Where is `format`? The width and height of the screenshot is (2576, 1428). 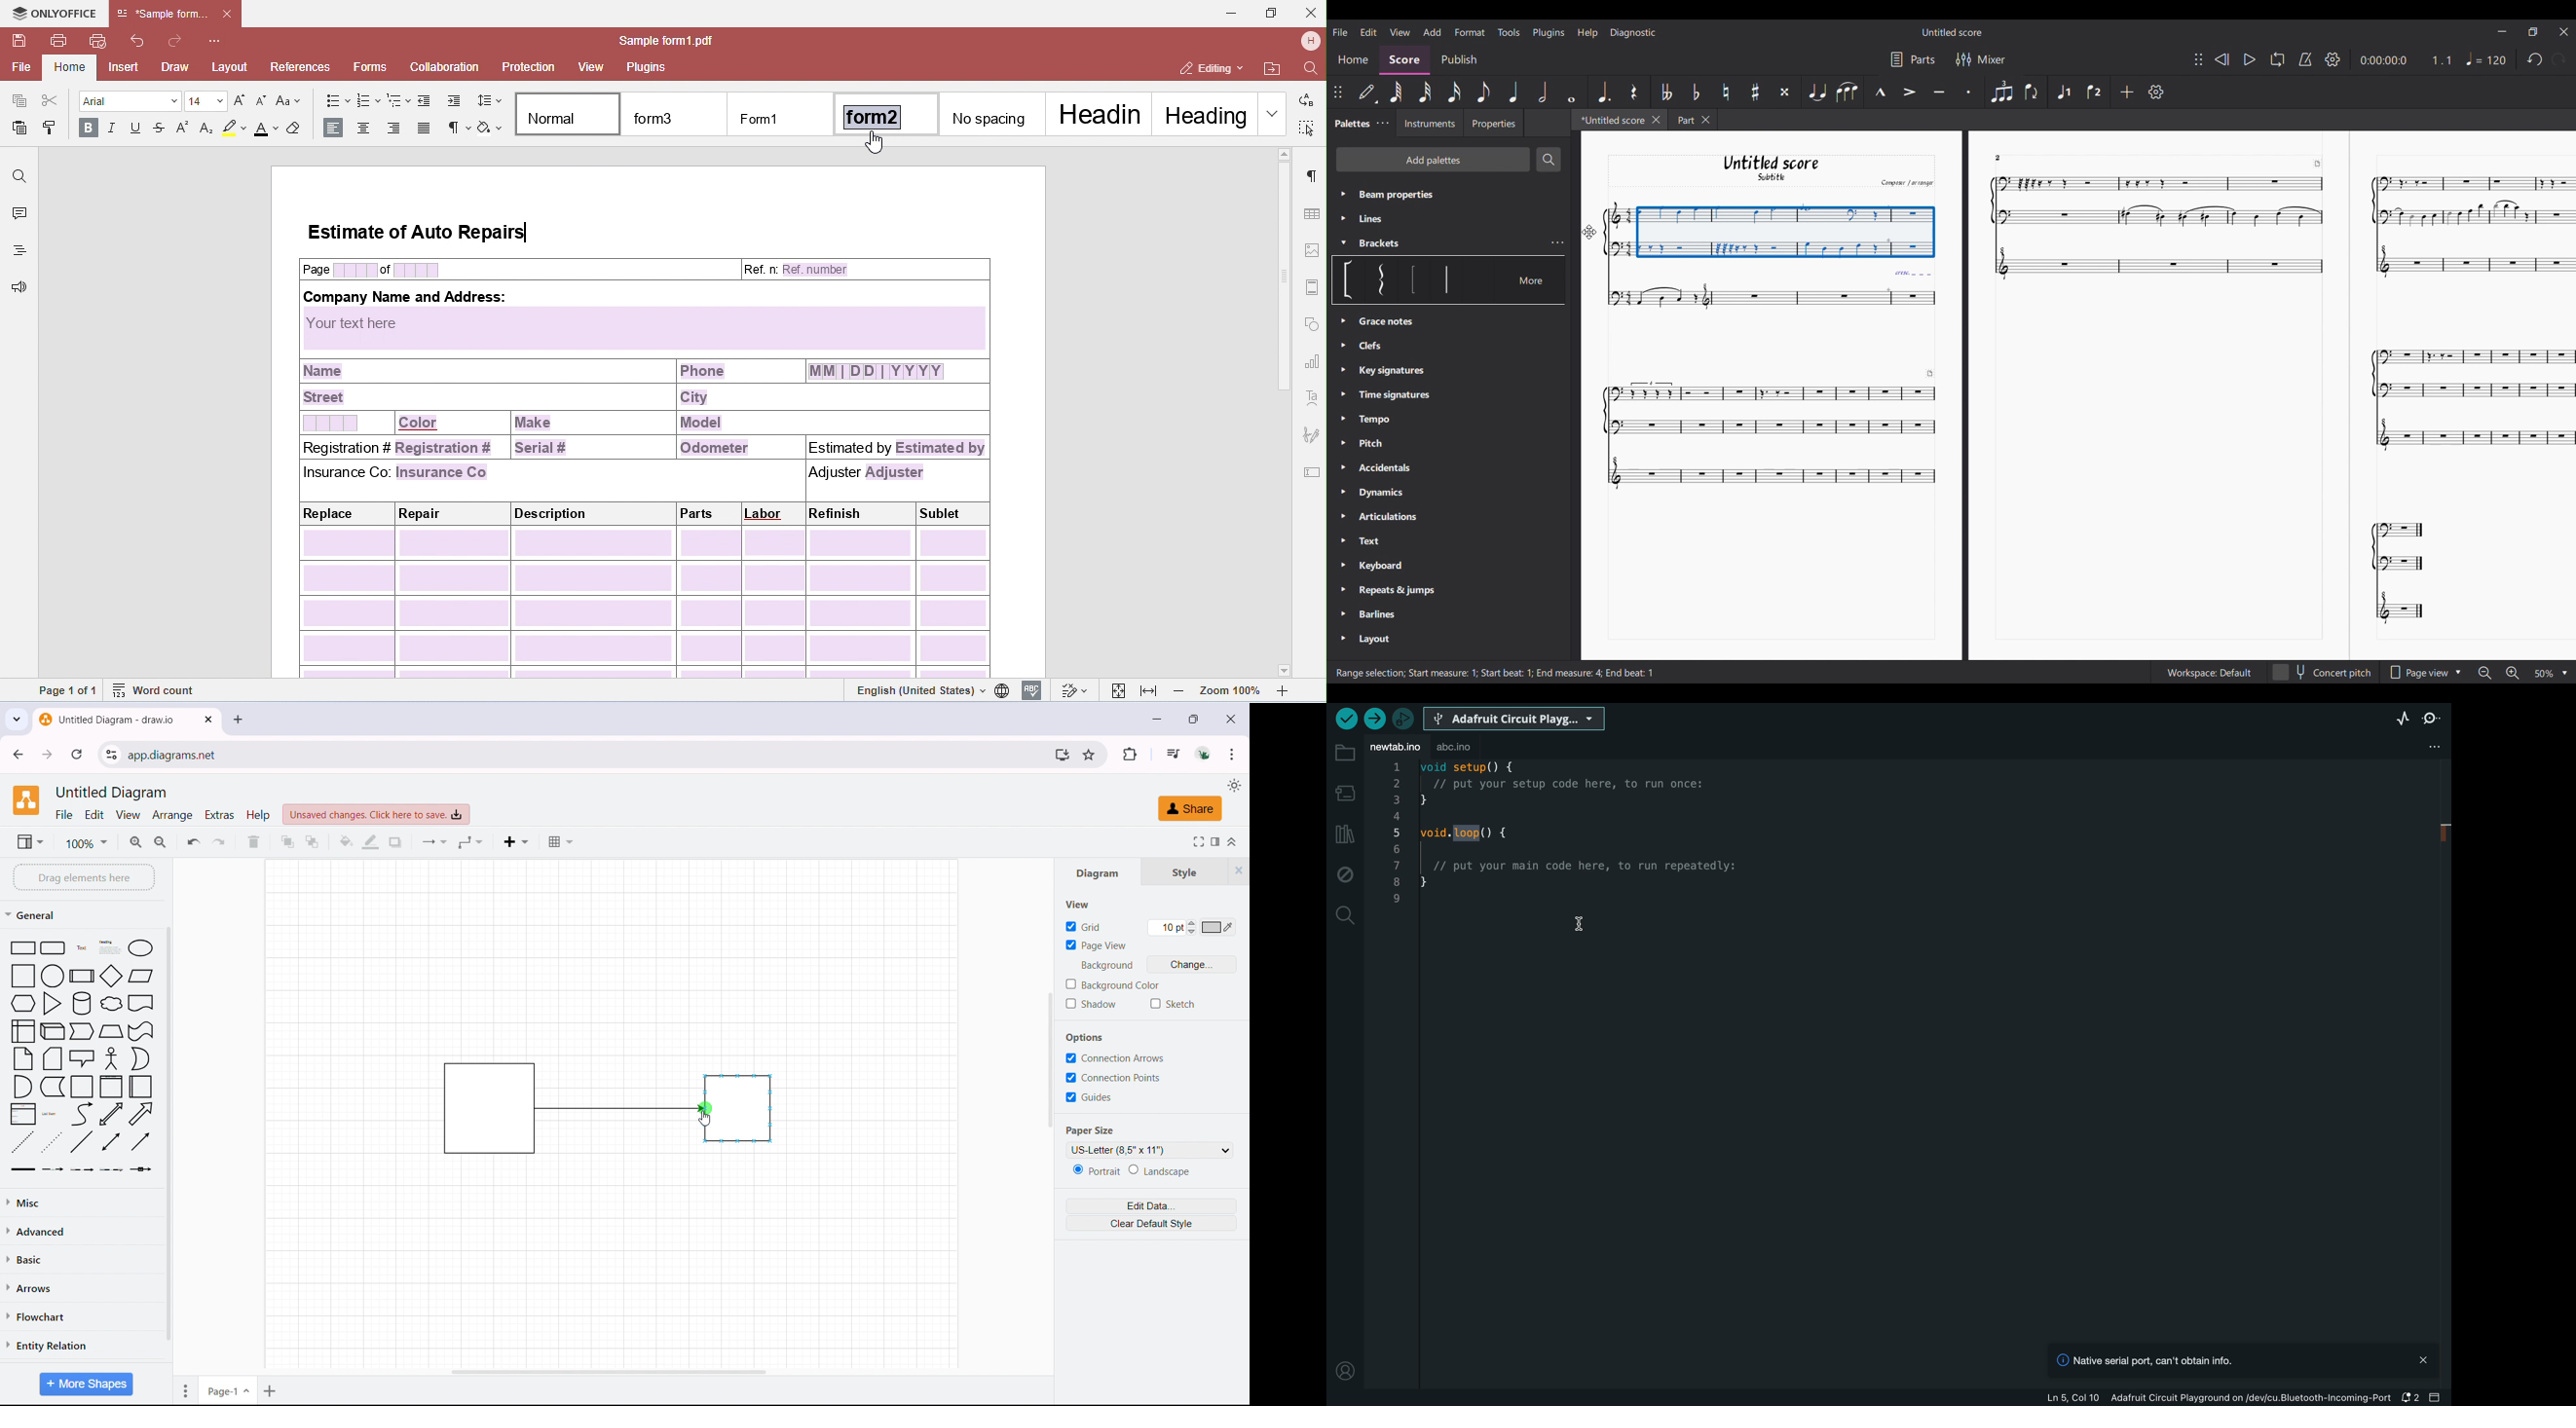 format is located at coordinates (1215, 840).